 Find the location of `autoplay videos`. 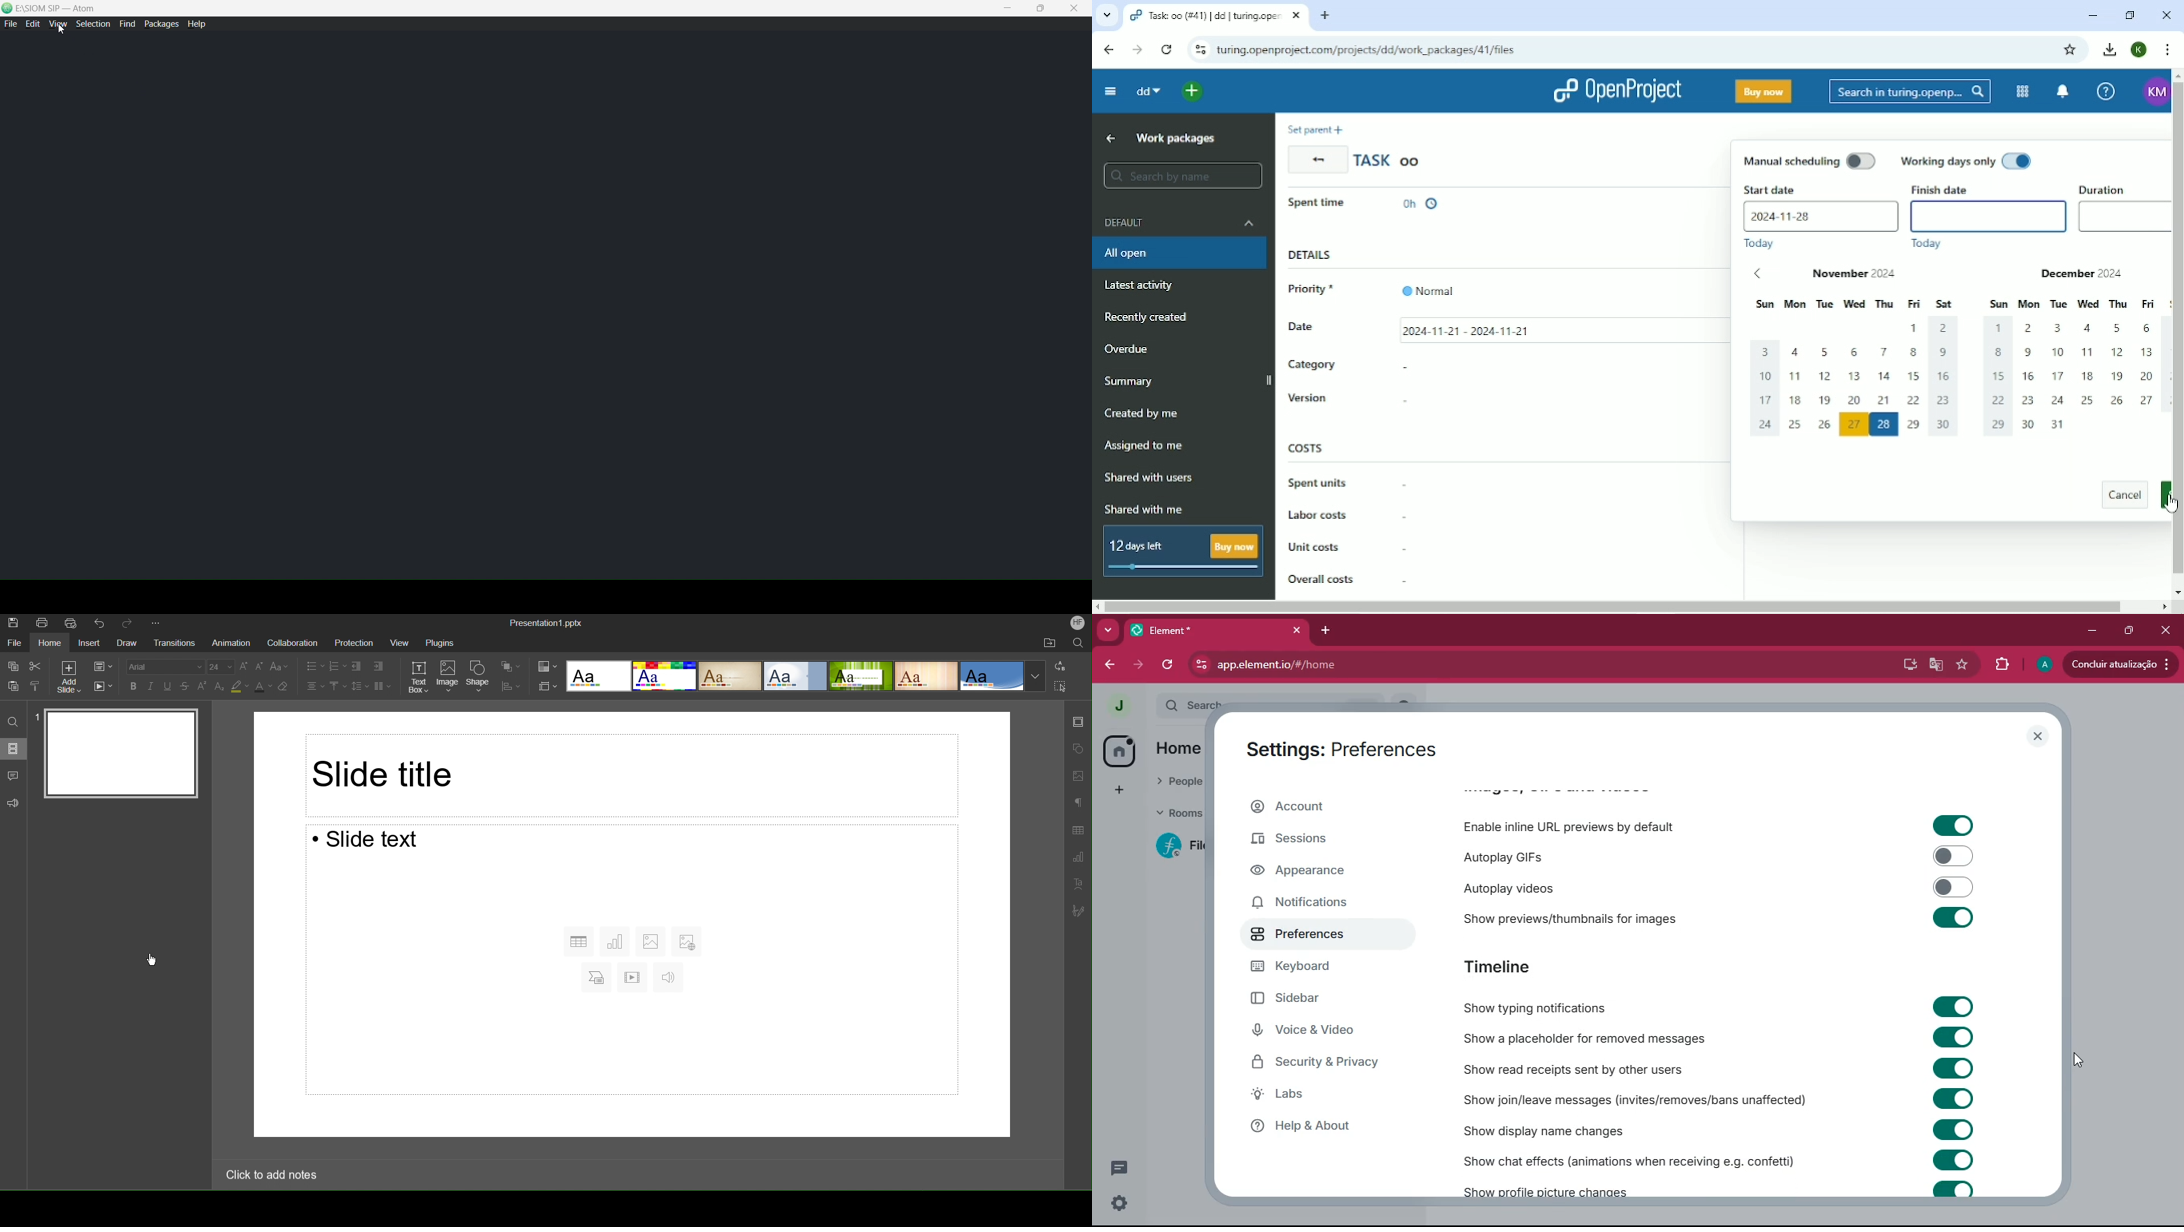

autoplay videos is located at coordinates (1537, 889).